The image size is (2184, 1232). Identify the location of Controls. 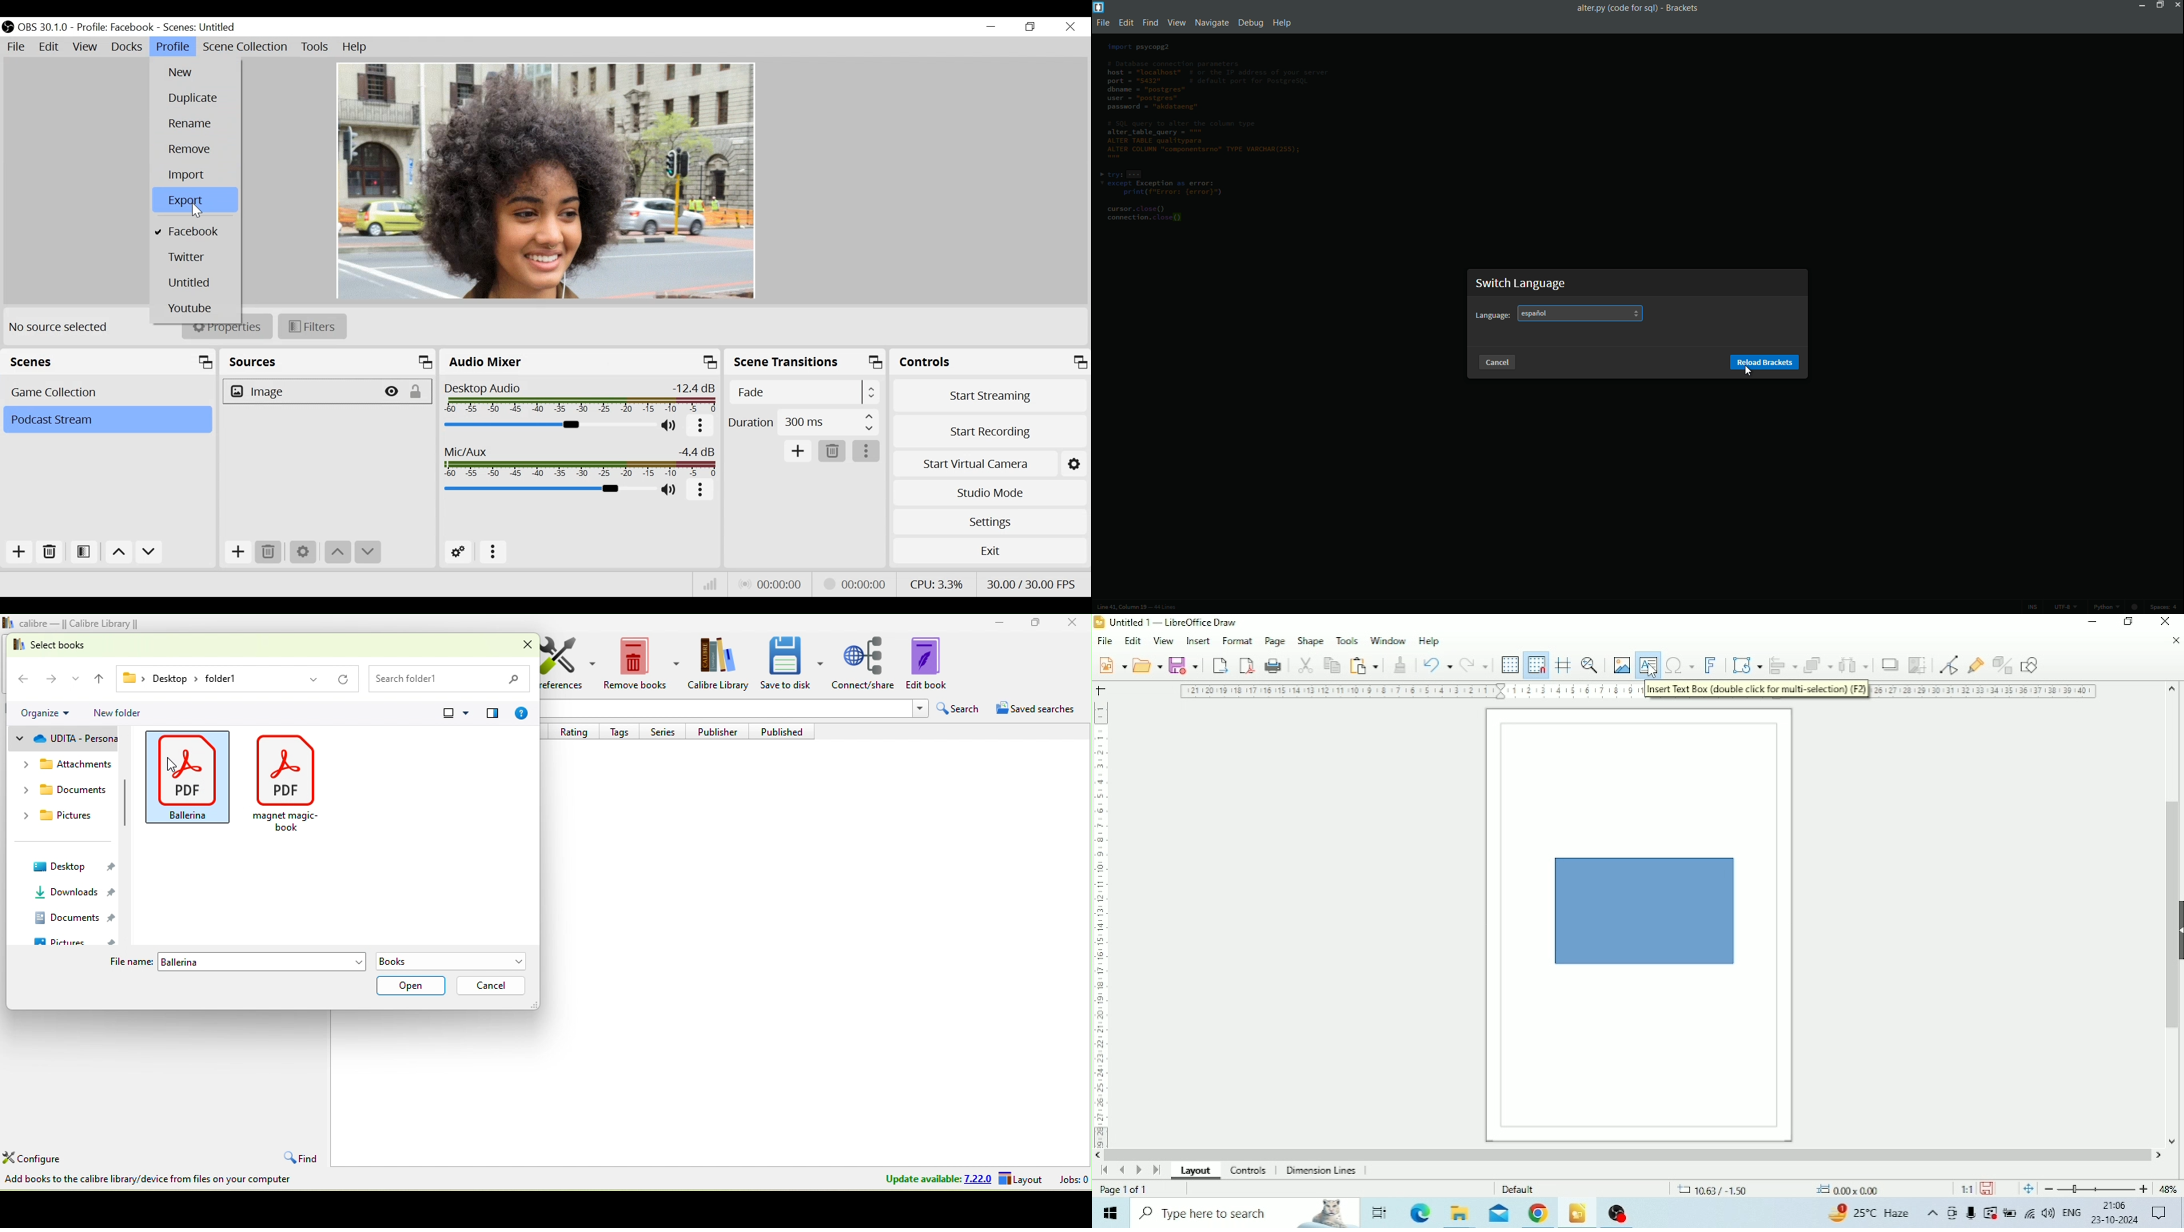
(991, 362).